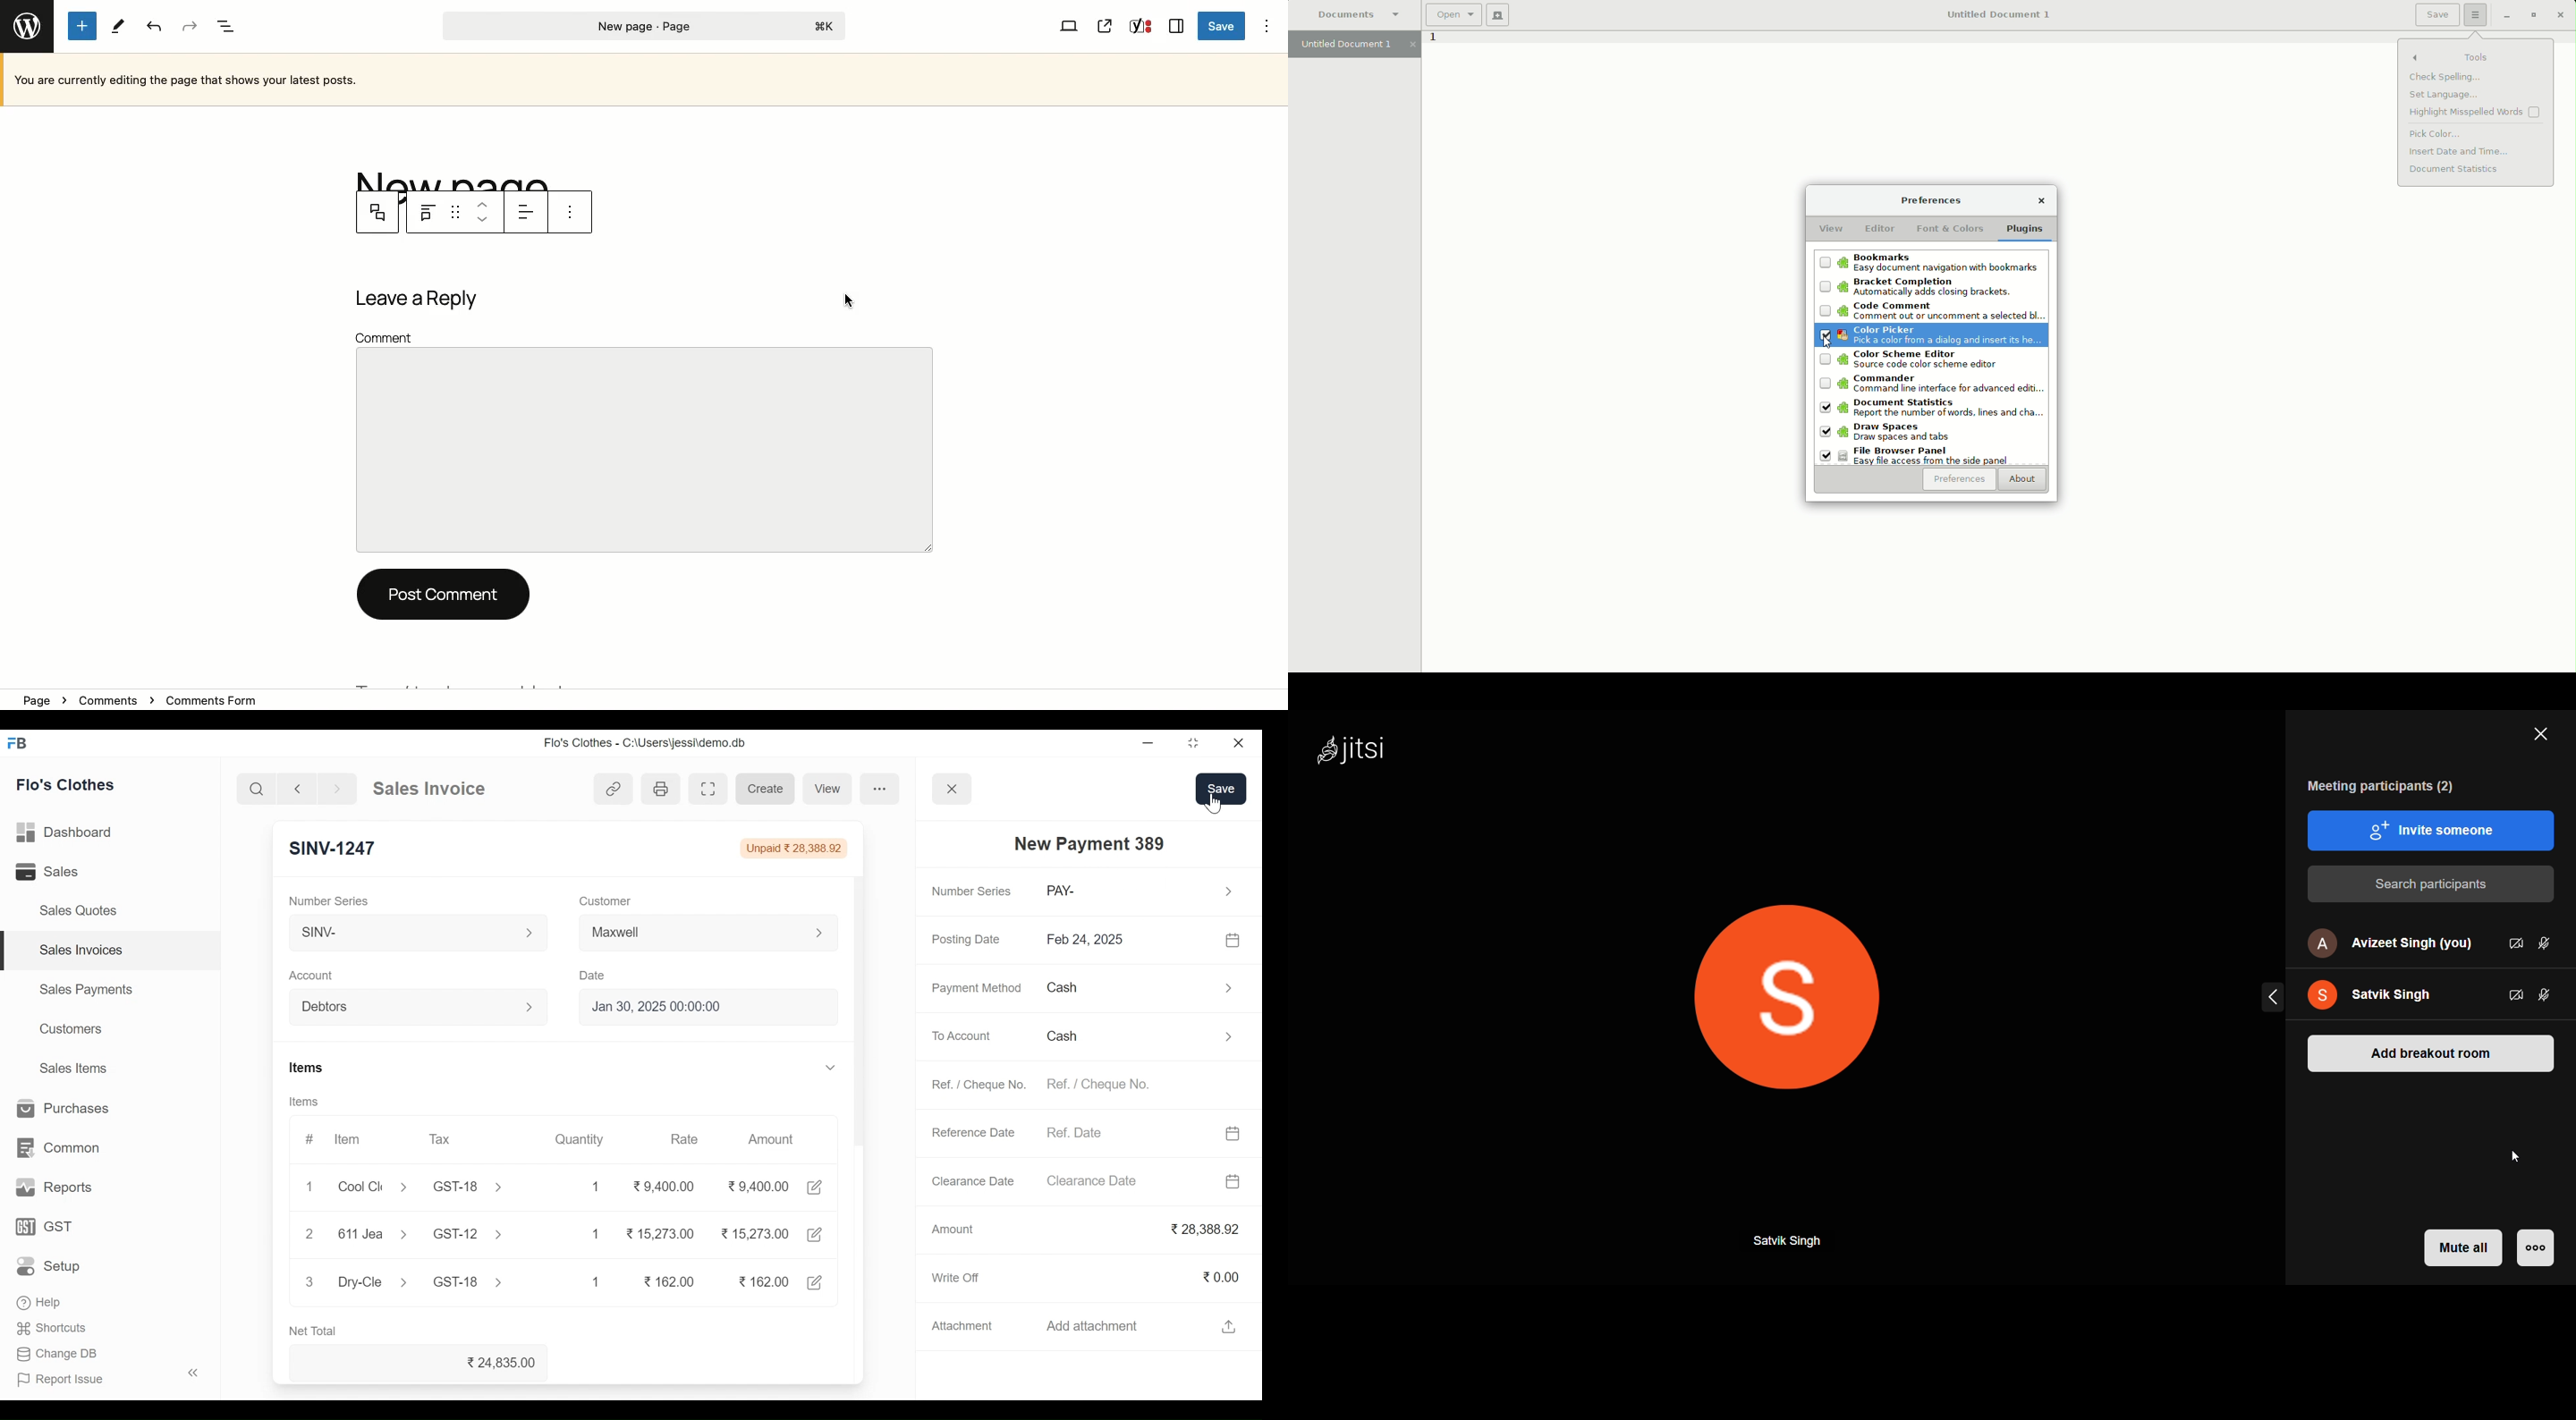  What do you see at coordinates (1498, 15) in the screenshot?
I see `New` at bounding box center [1498, 15].